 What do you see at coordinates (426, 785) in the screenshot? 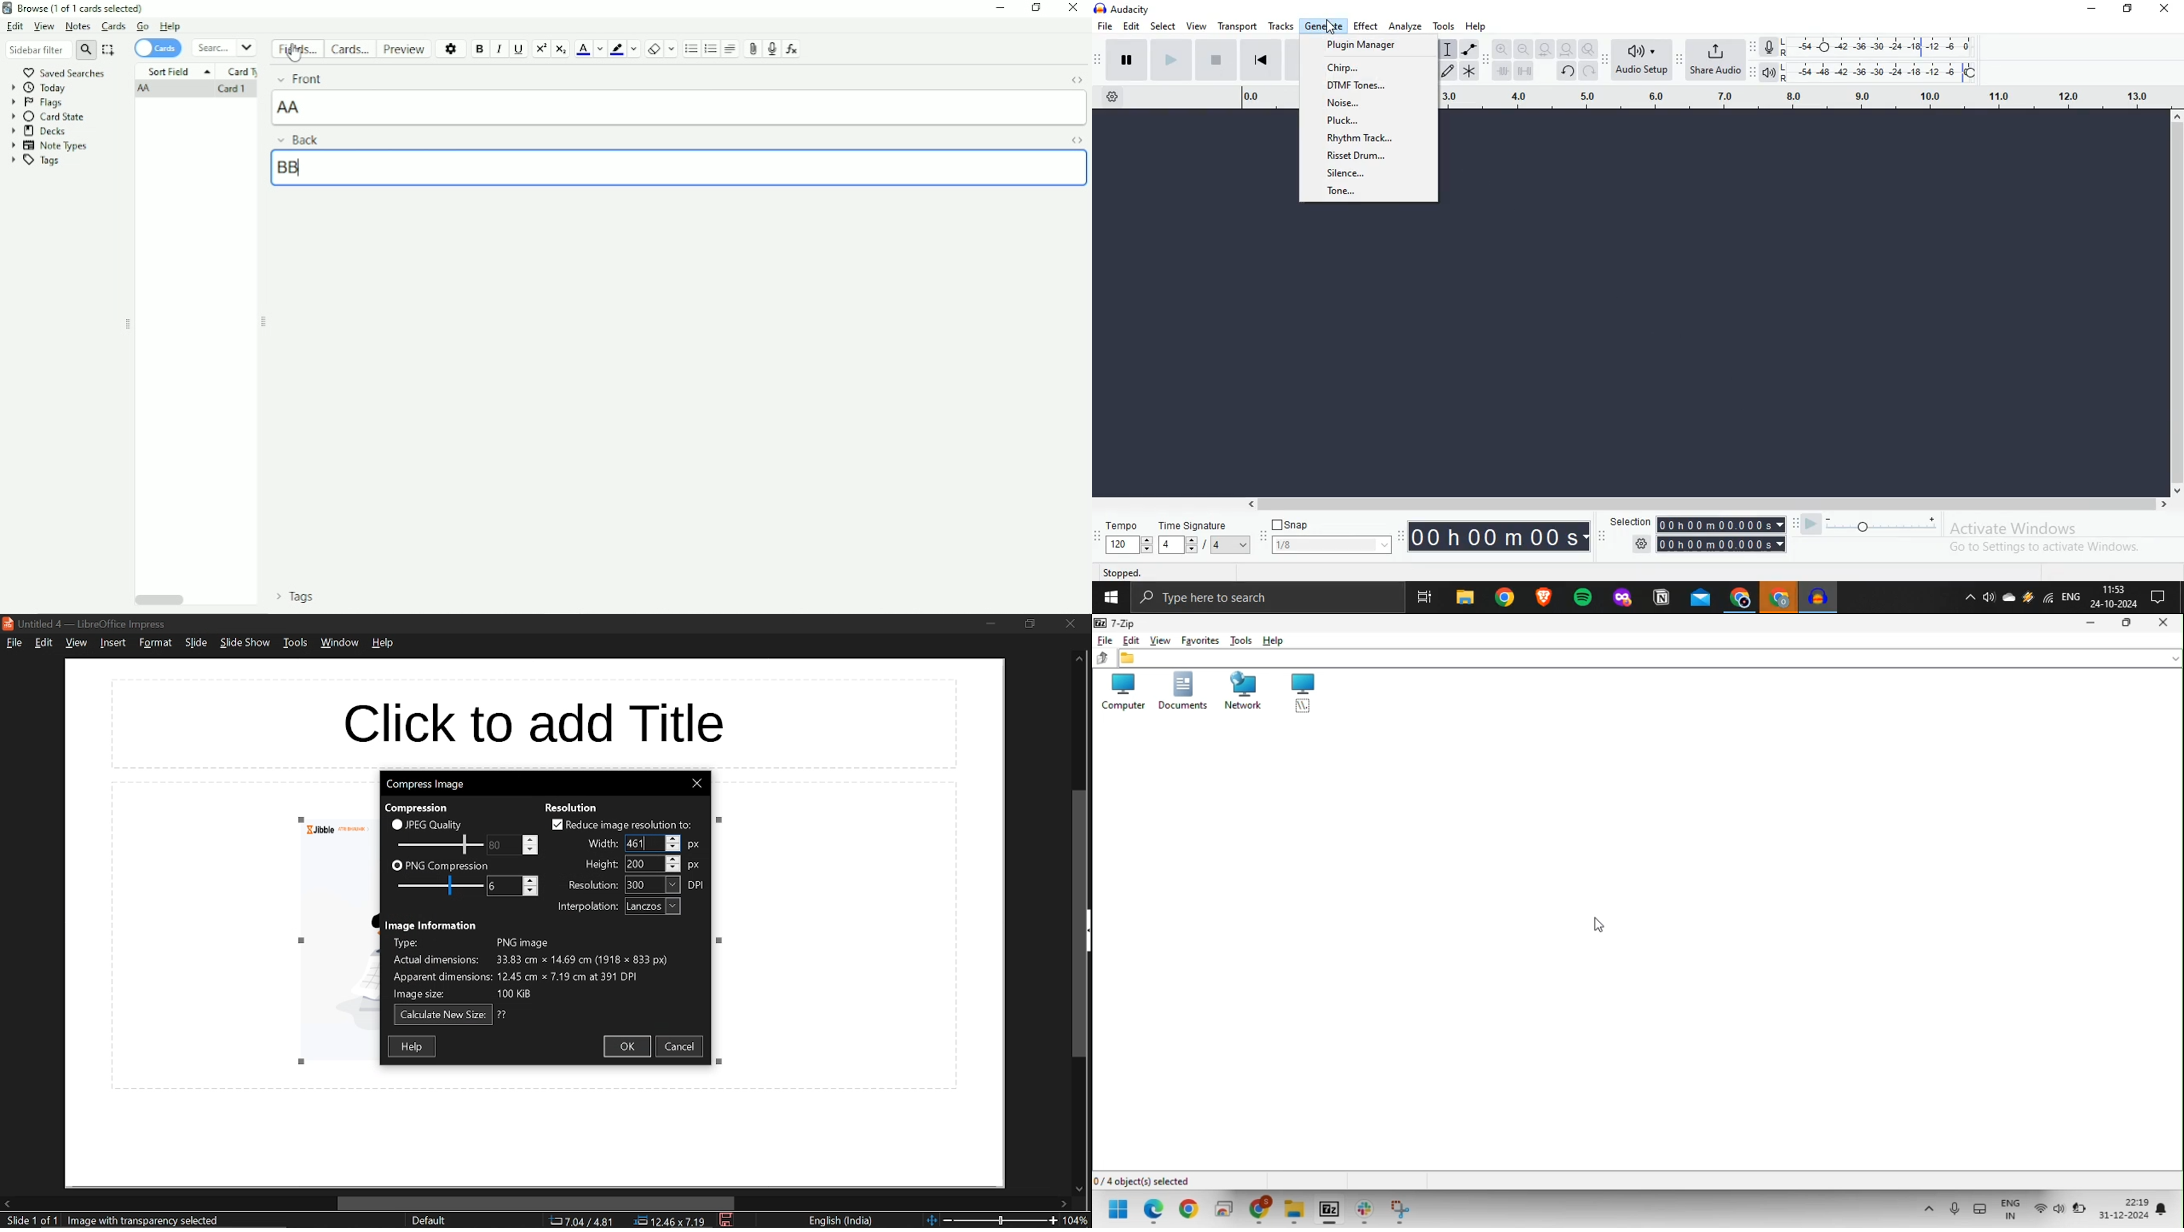
I see `current window` at bounding box center [426, 785].